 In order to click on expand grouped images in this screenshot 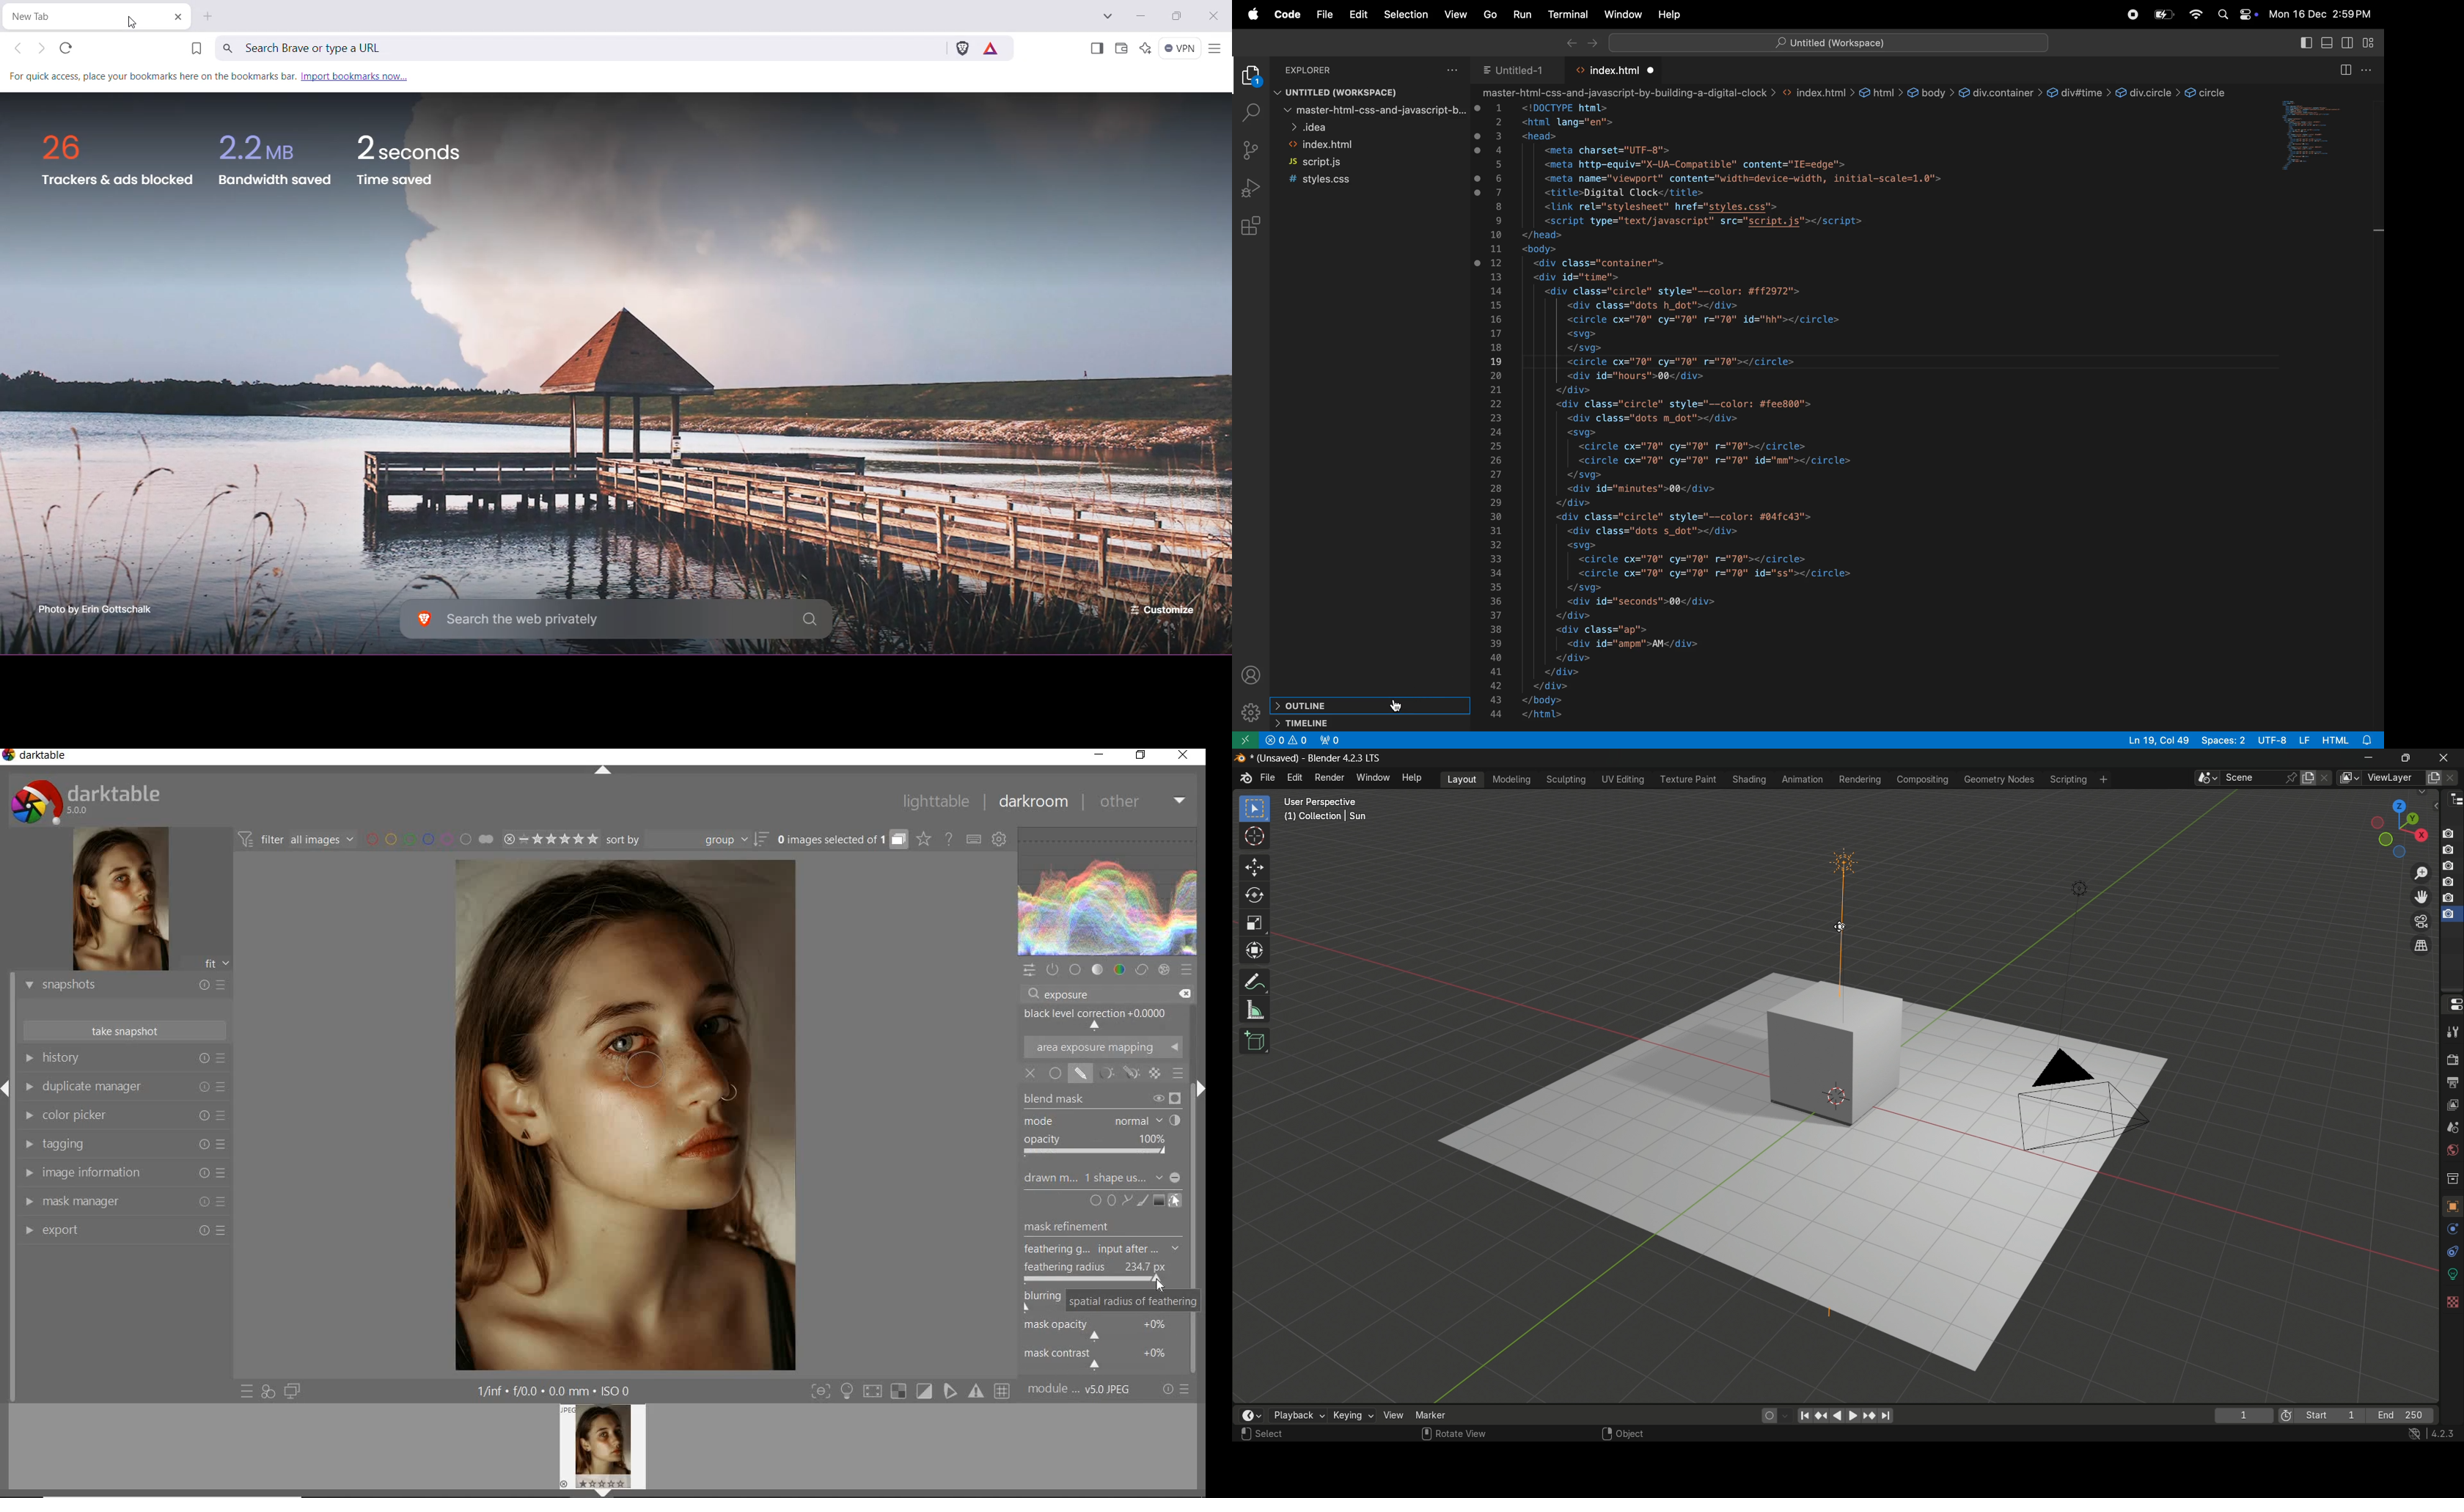, I will do `click(841, 840)`.